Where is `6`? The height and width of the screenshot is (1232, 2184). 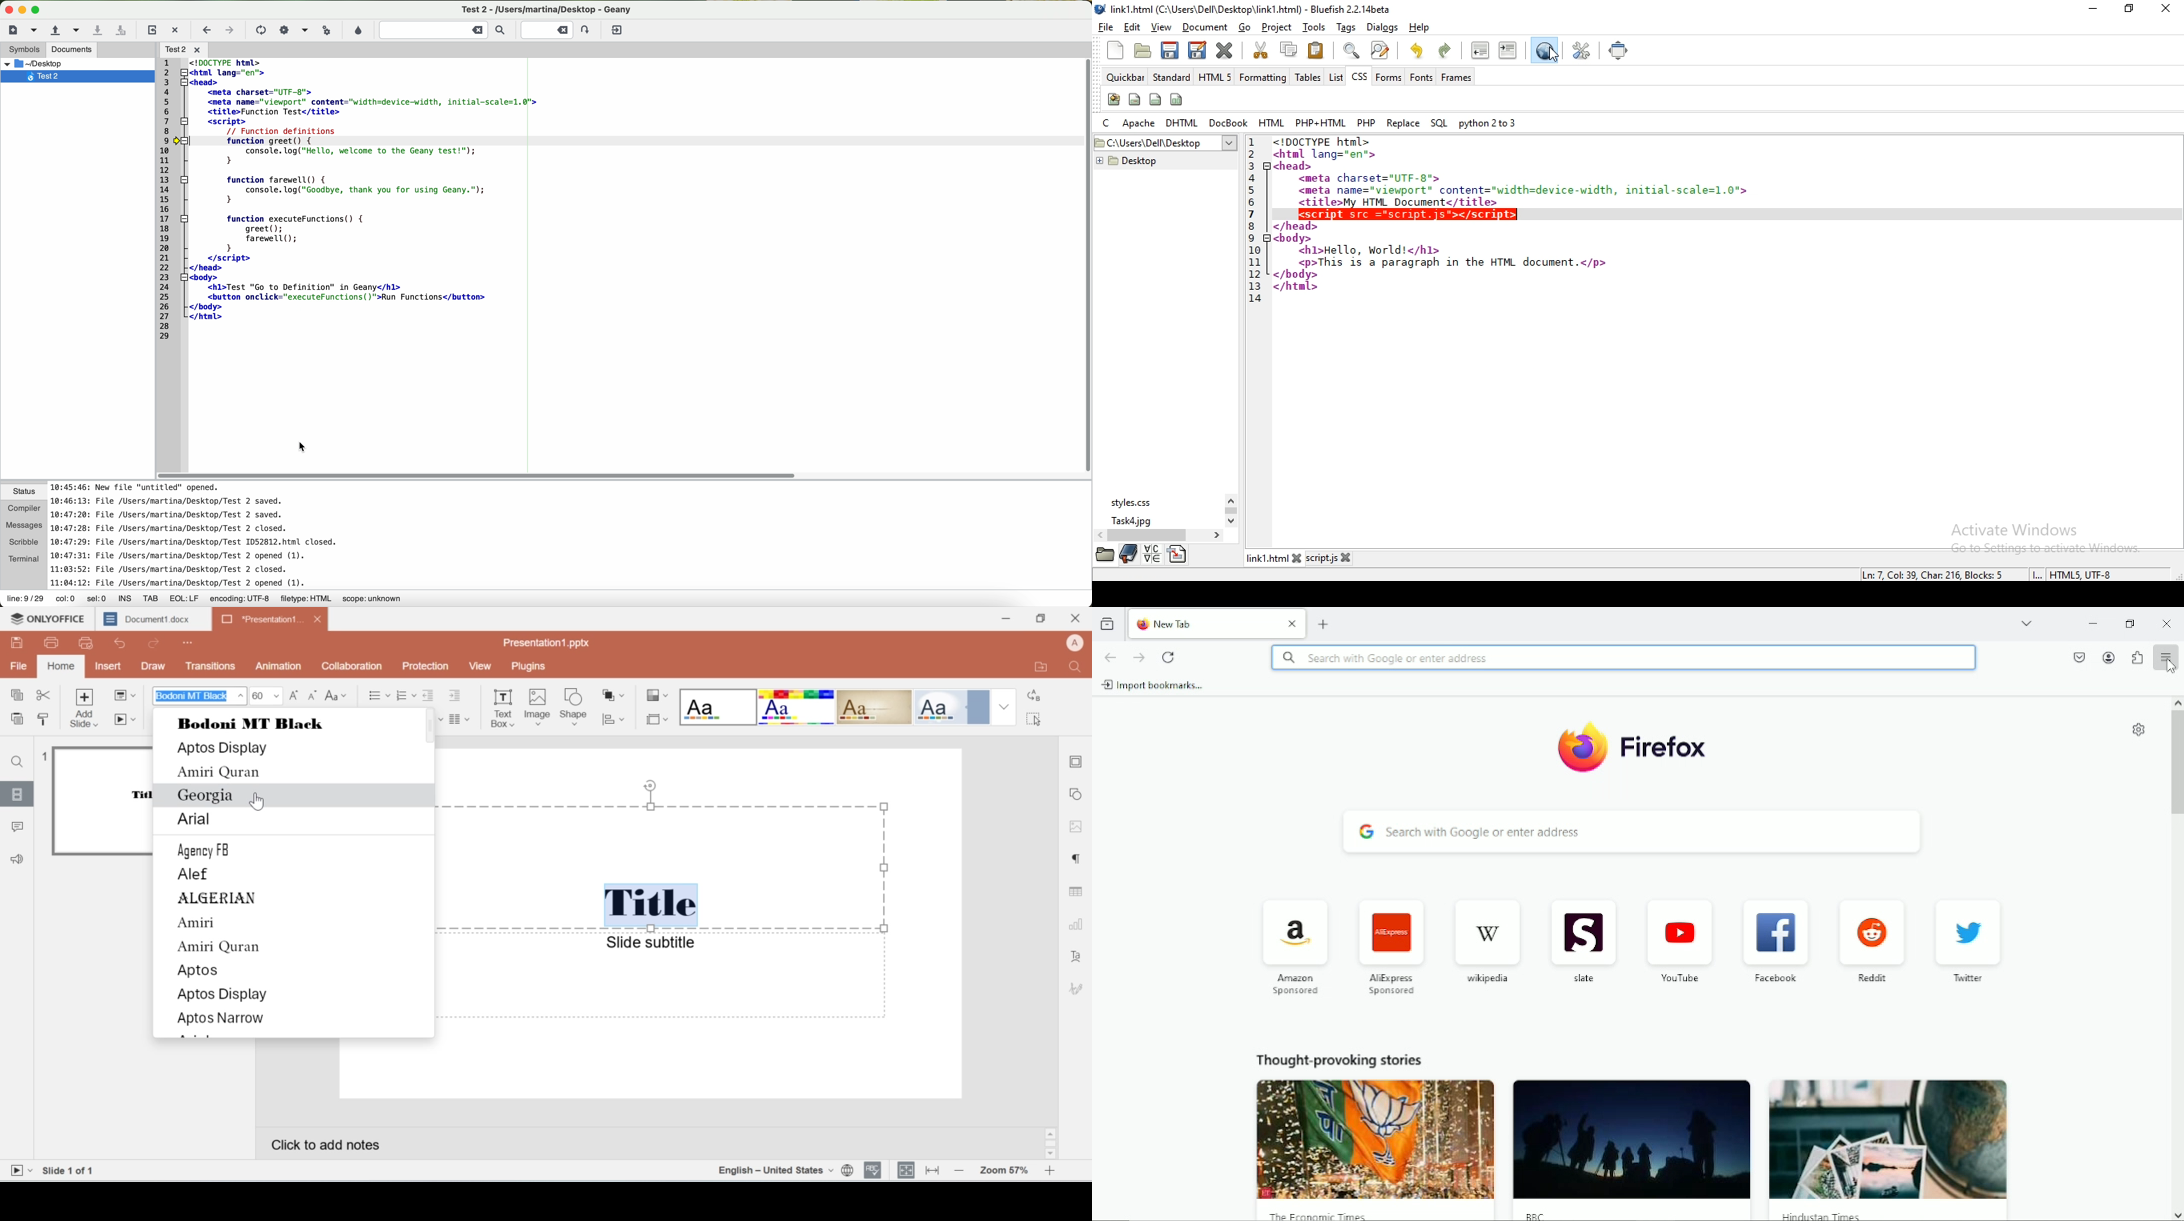
6 is located at coordinates (1251, 203).